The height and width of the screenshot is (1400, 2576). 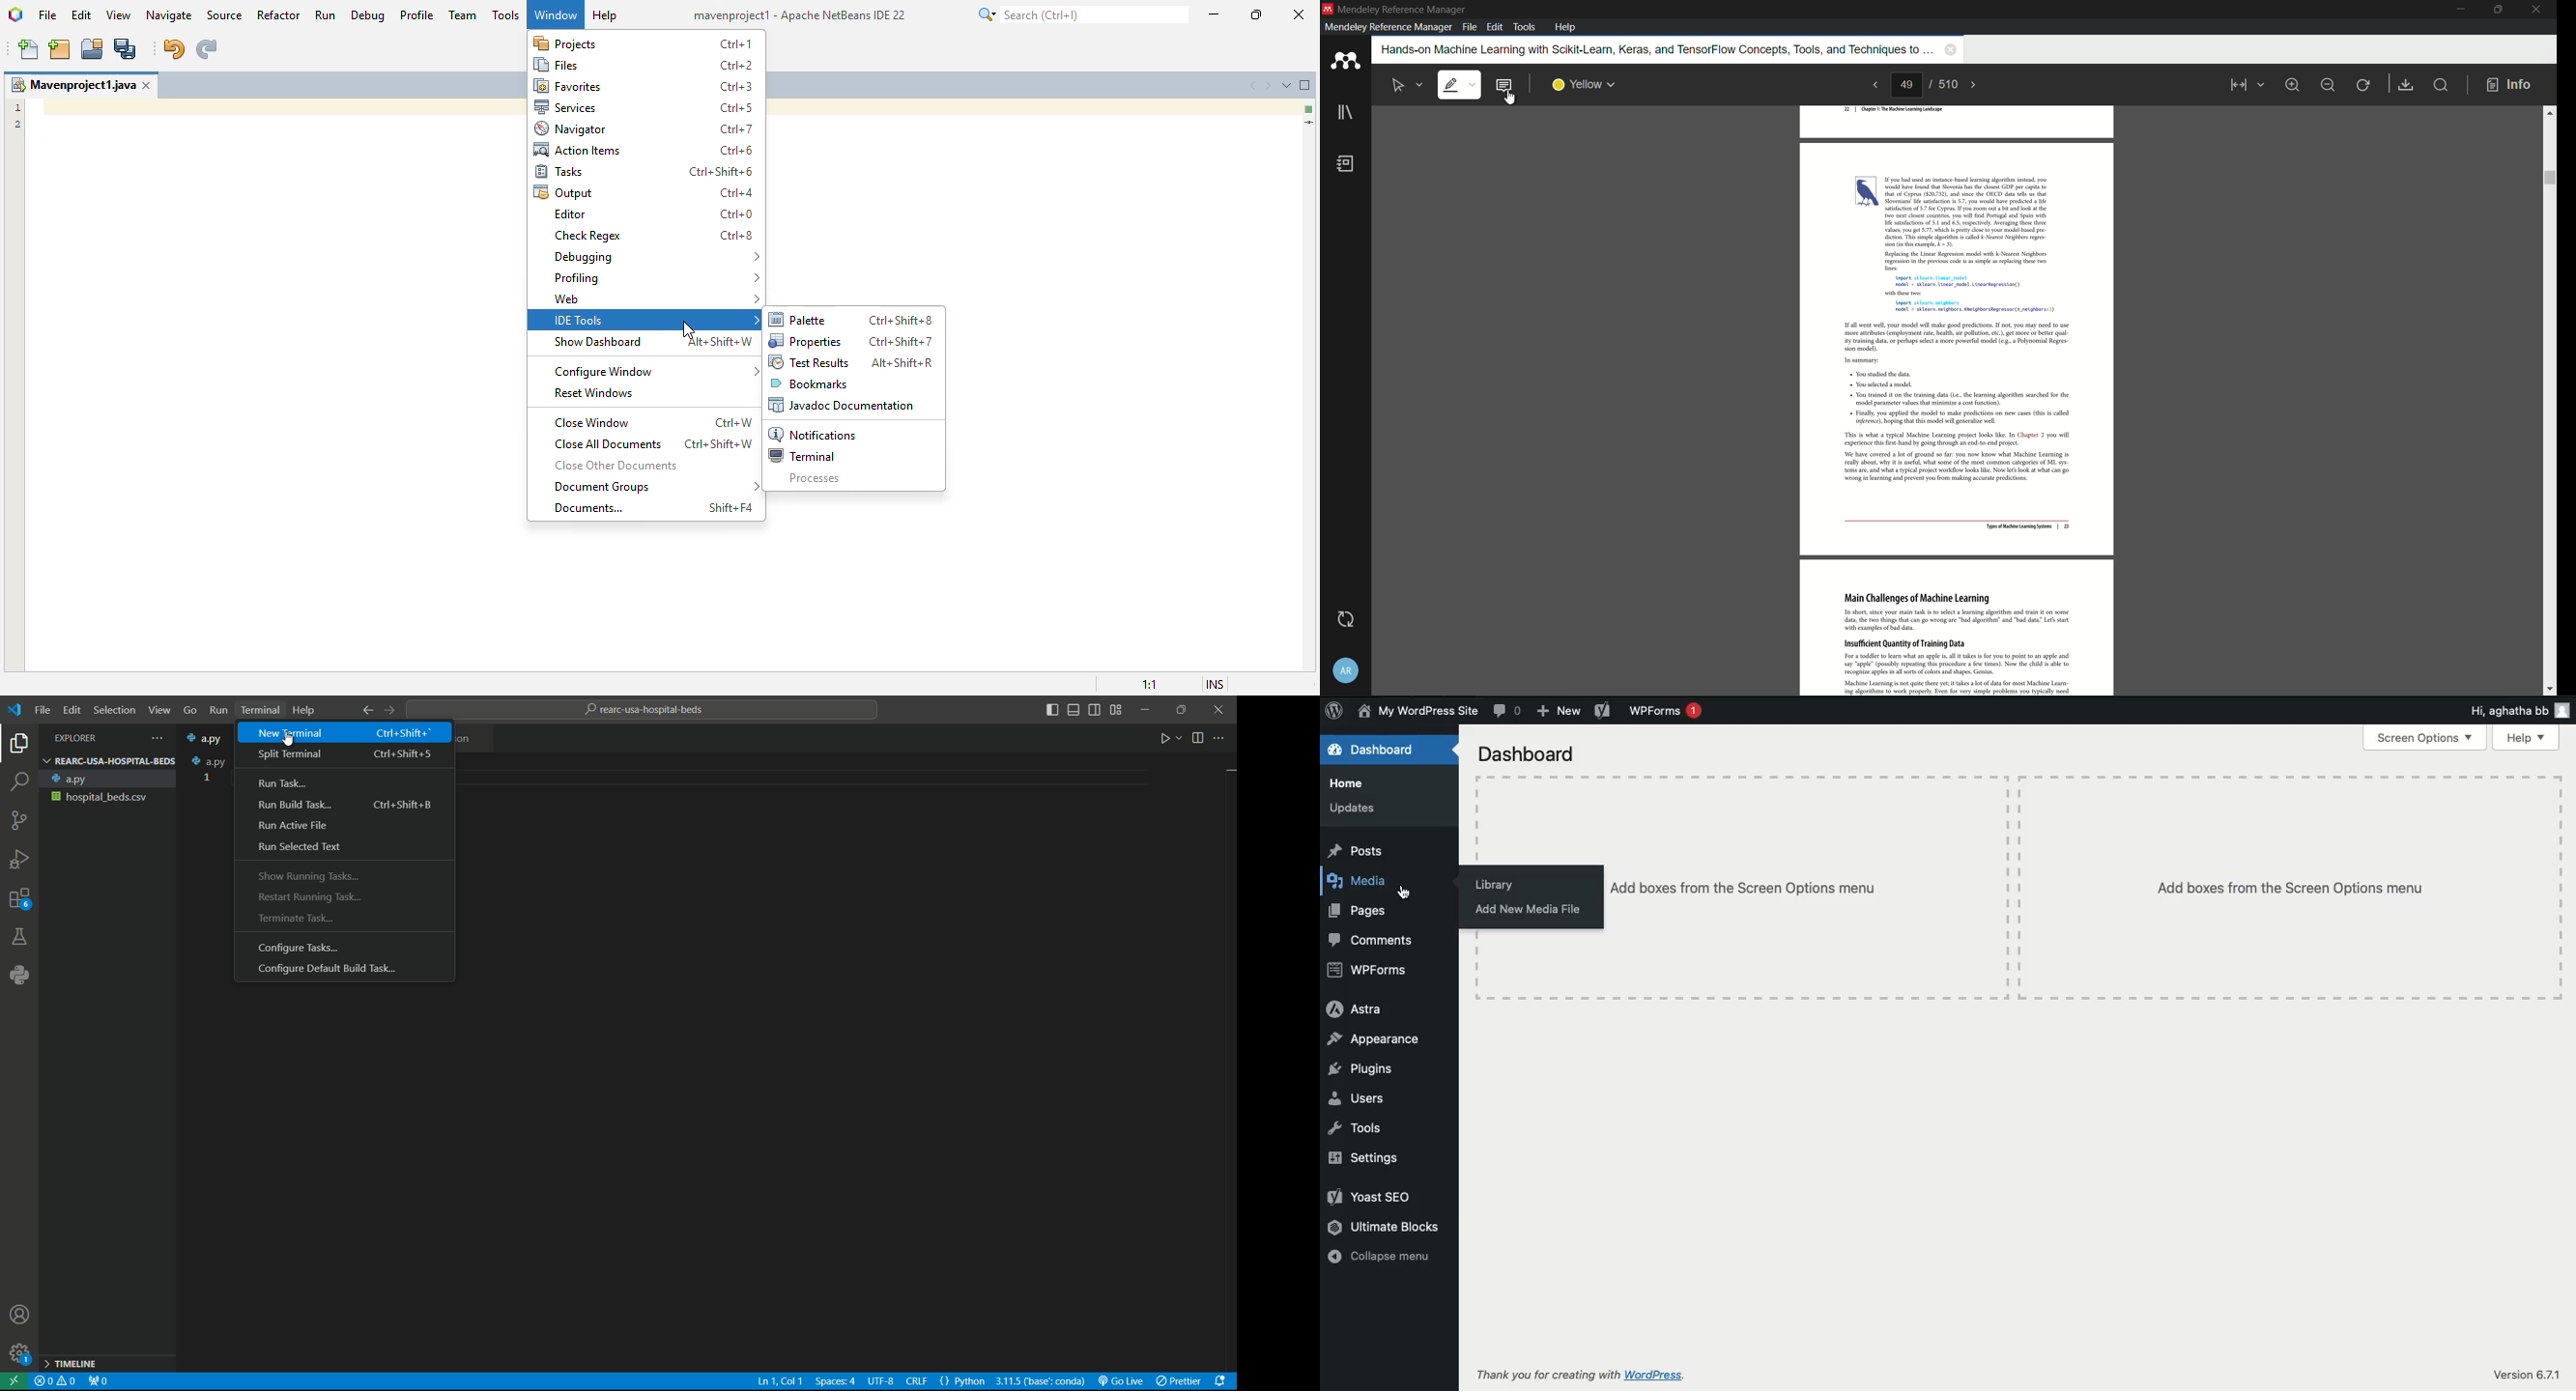 What do you see at coordinates (1949, 51) in the screenshot?
I see `close book` at bounding box center [1949, 51].